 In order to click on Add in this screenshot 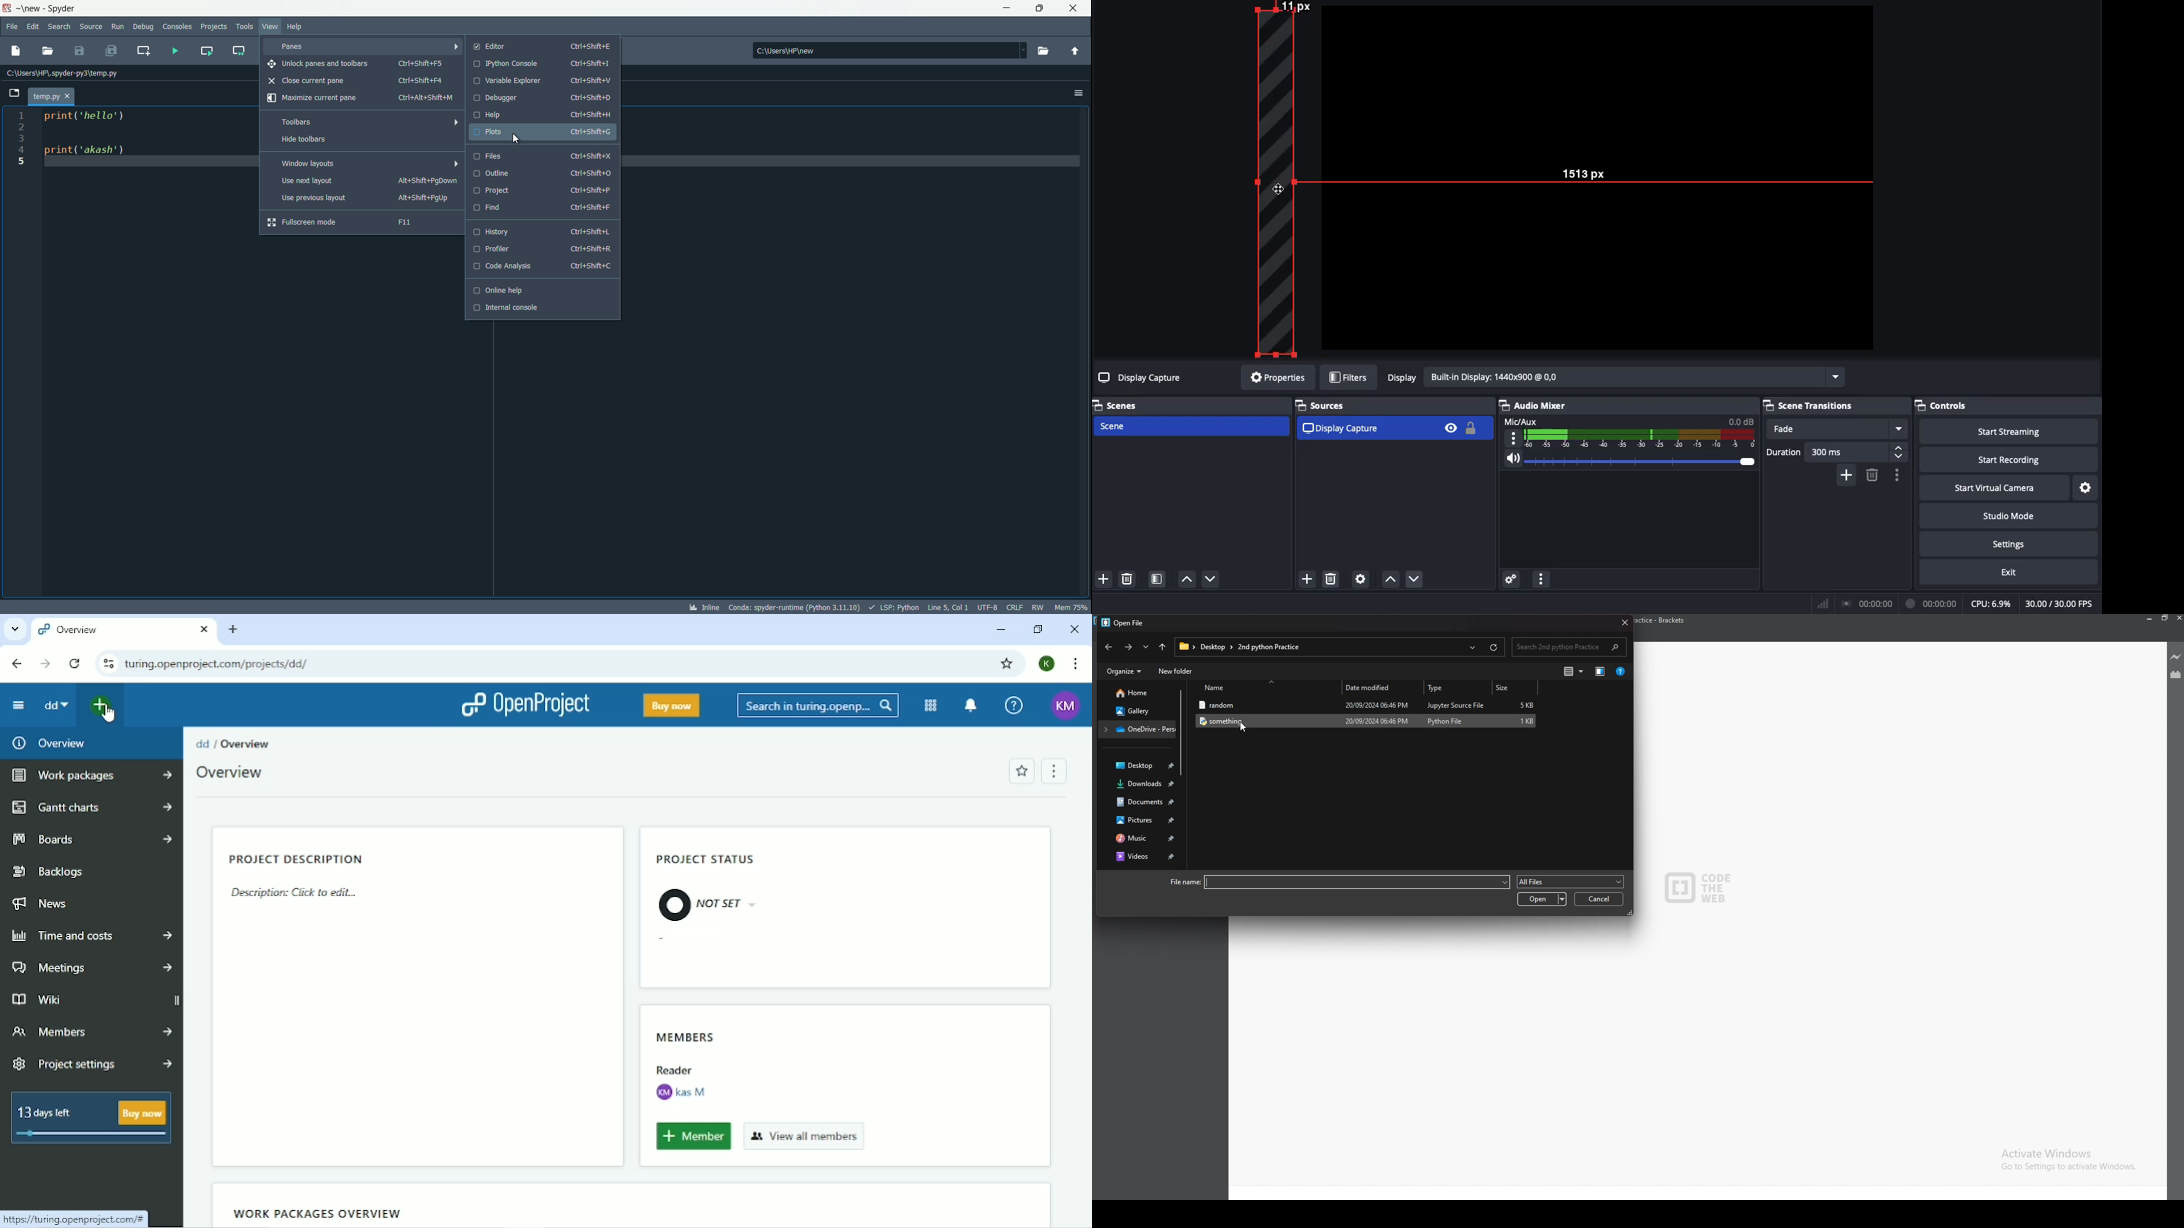, I will do `click(1848, 474)`.